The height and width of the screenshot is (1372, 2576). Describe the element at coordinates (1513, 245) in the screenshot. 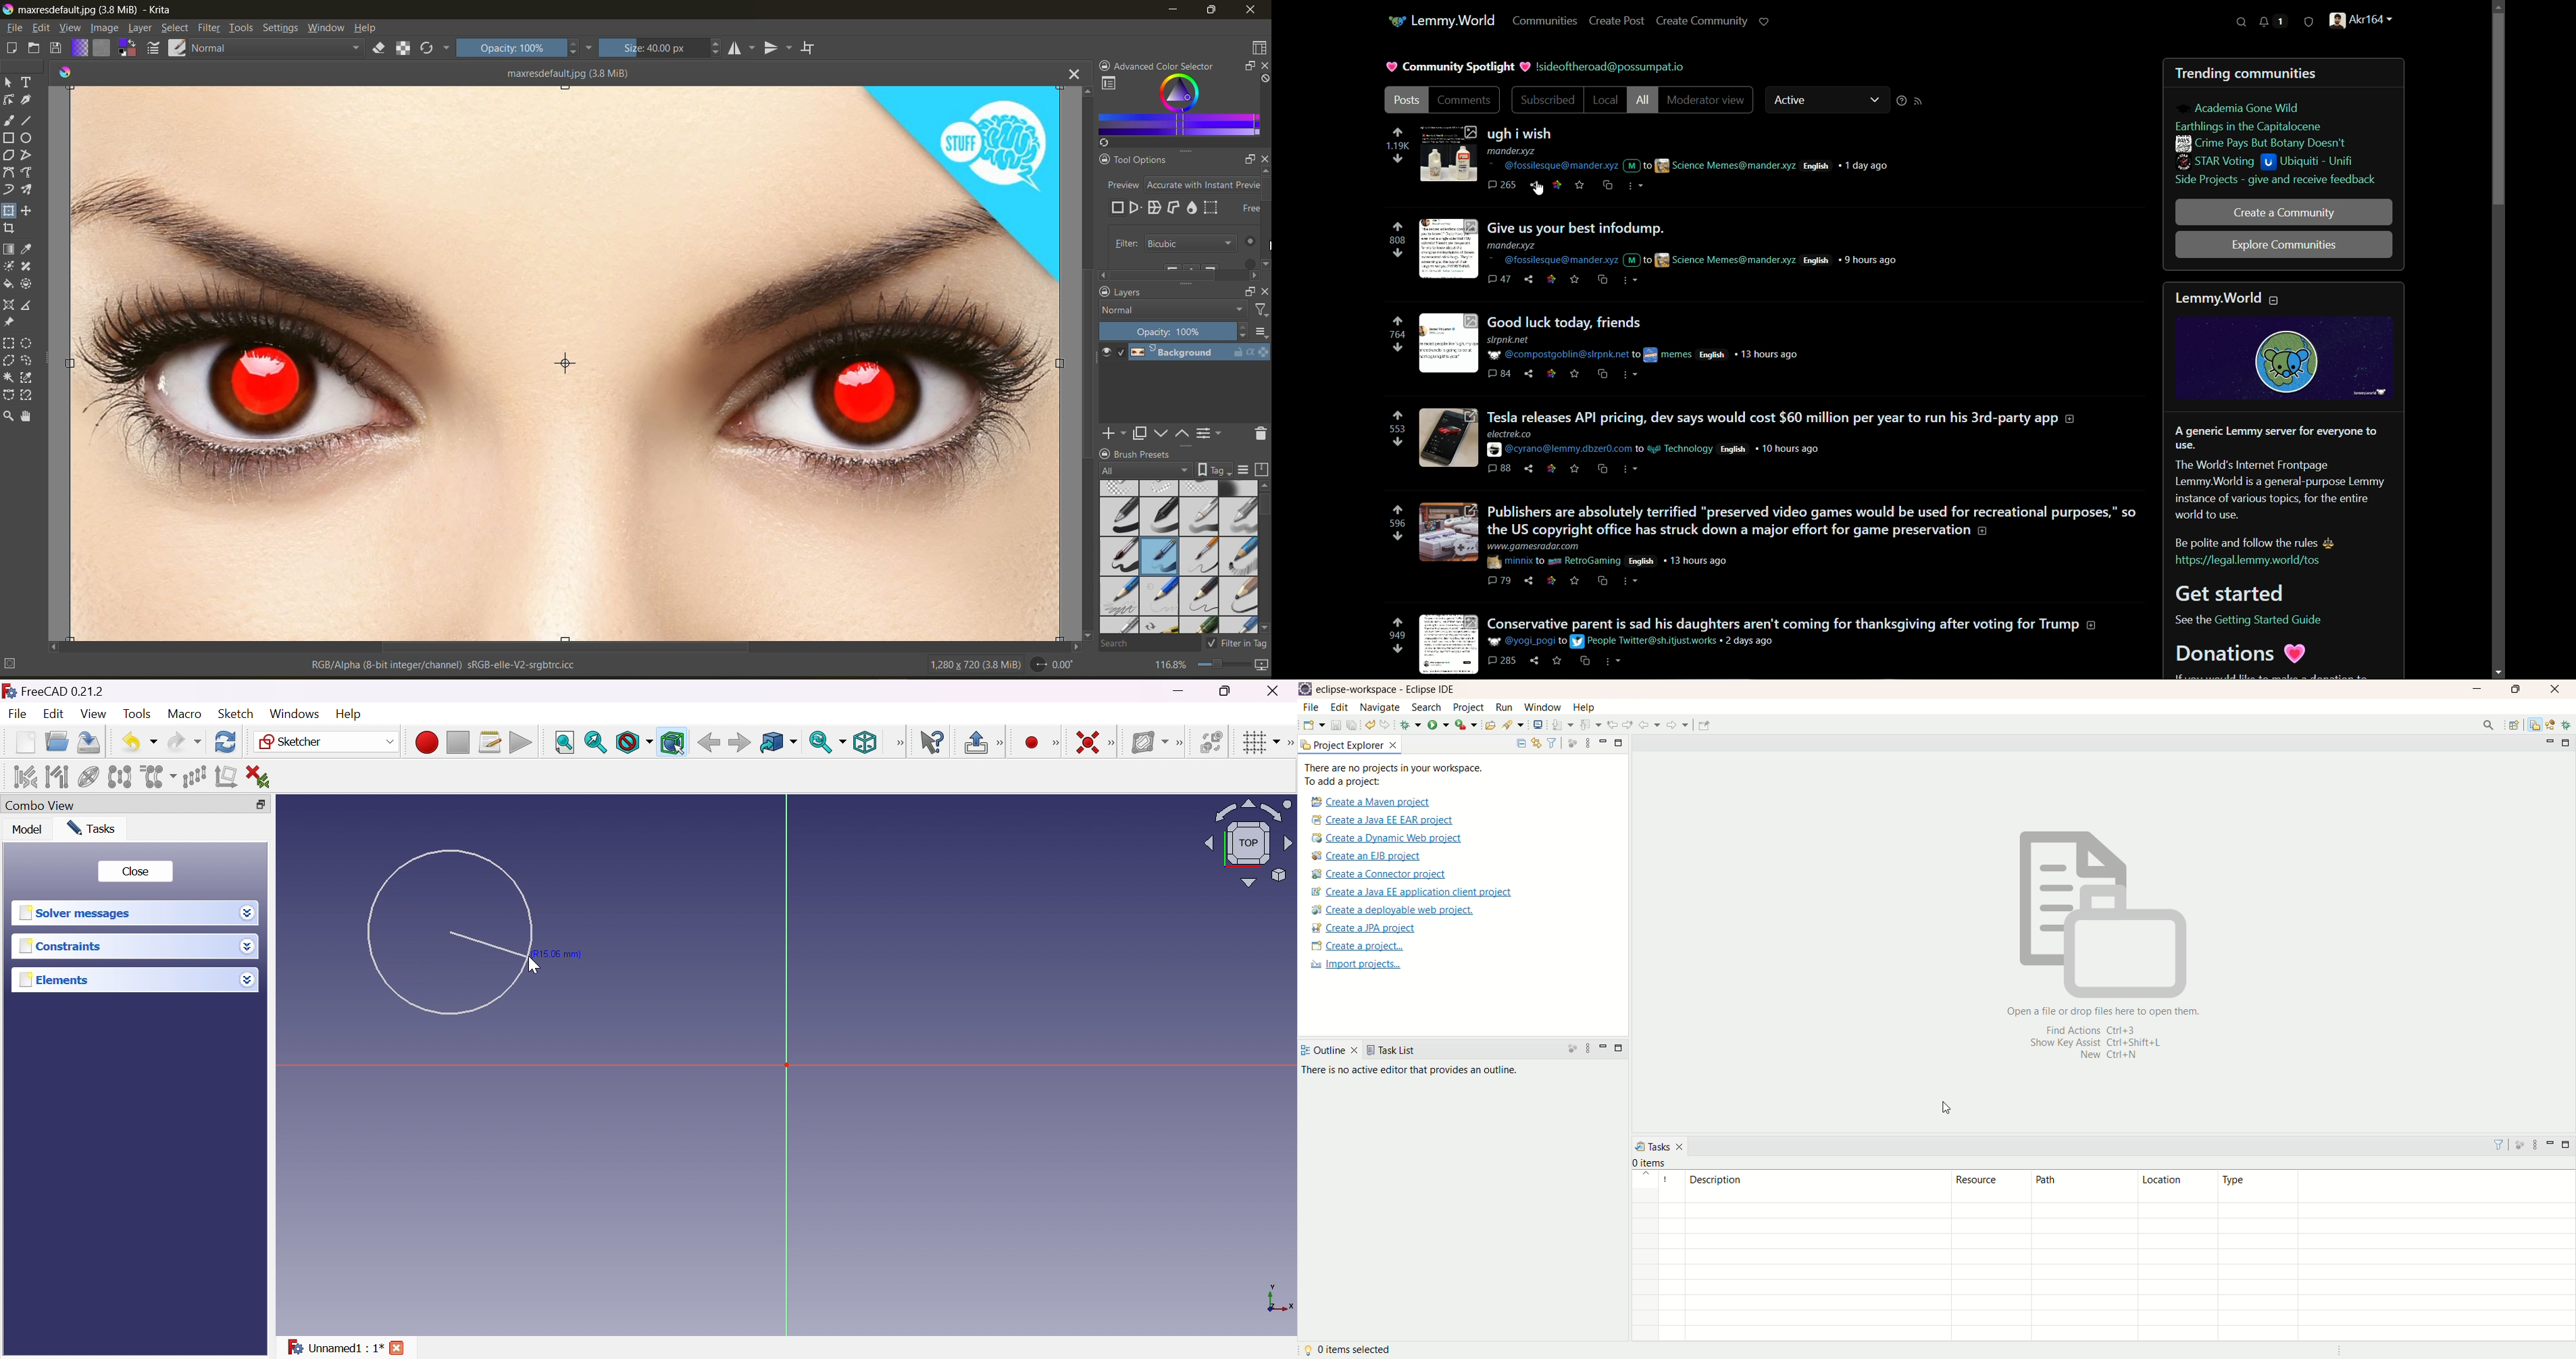

I see `mander.xyz` at that location.